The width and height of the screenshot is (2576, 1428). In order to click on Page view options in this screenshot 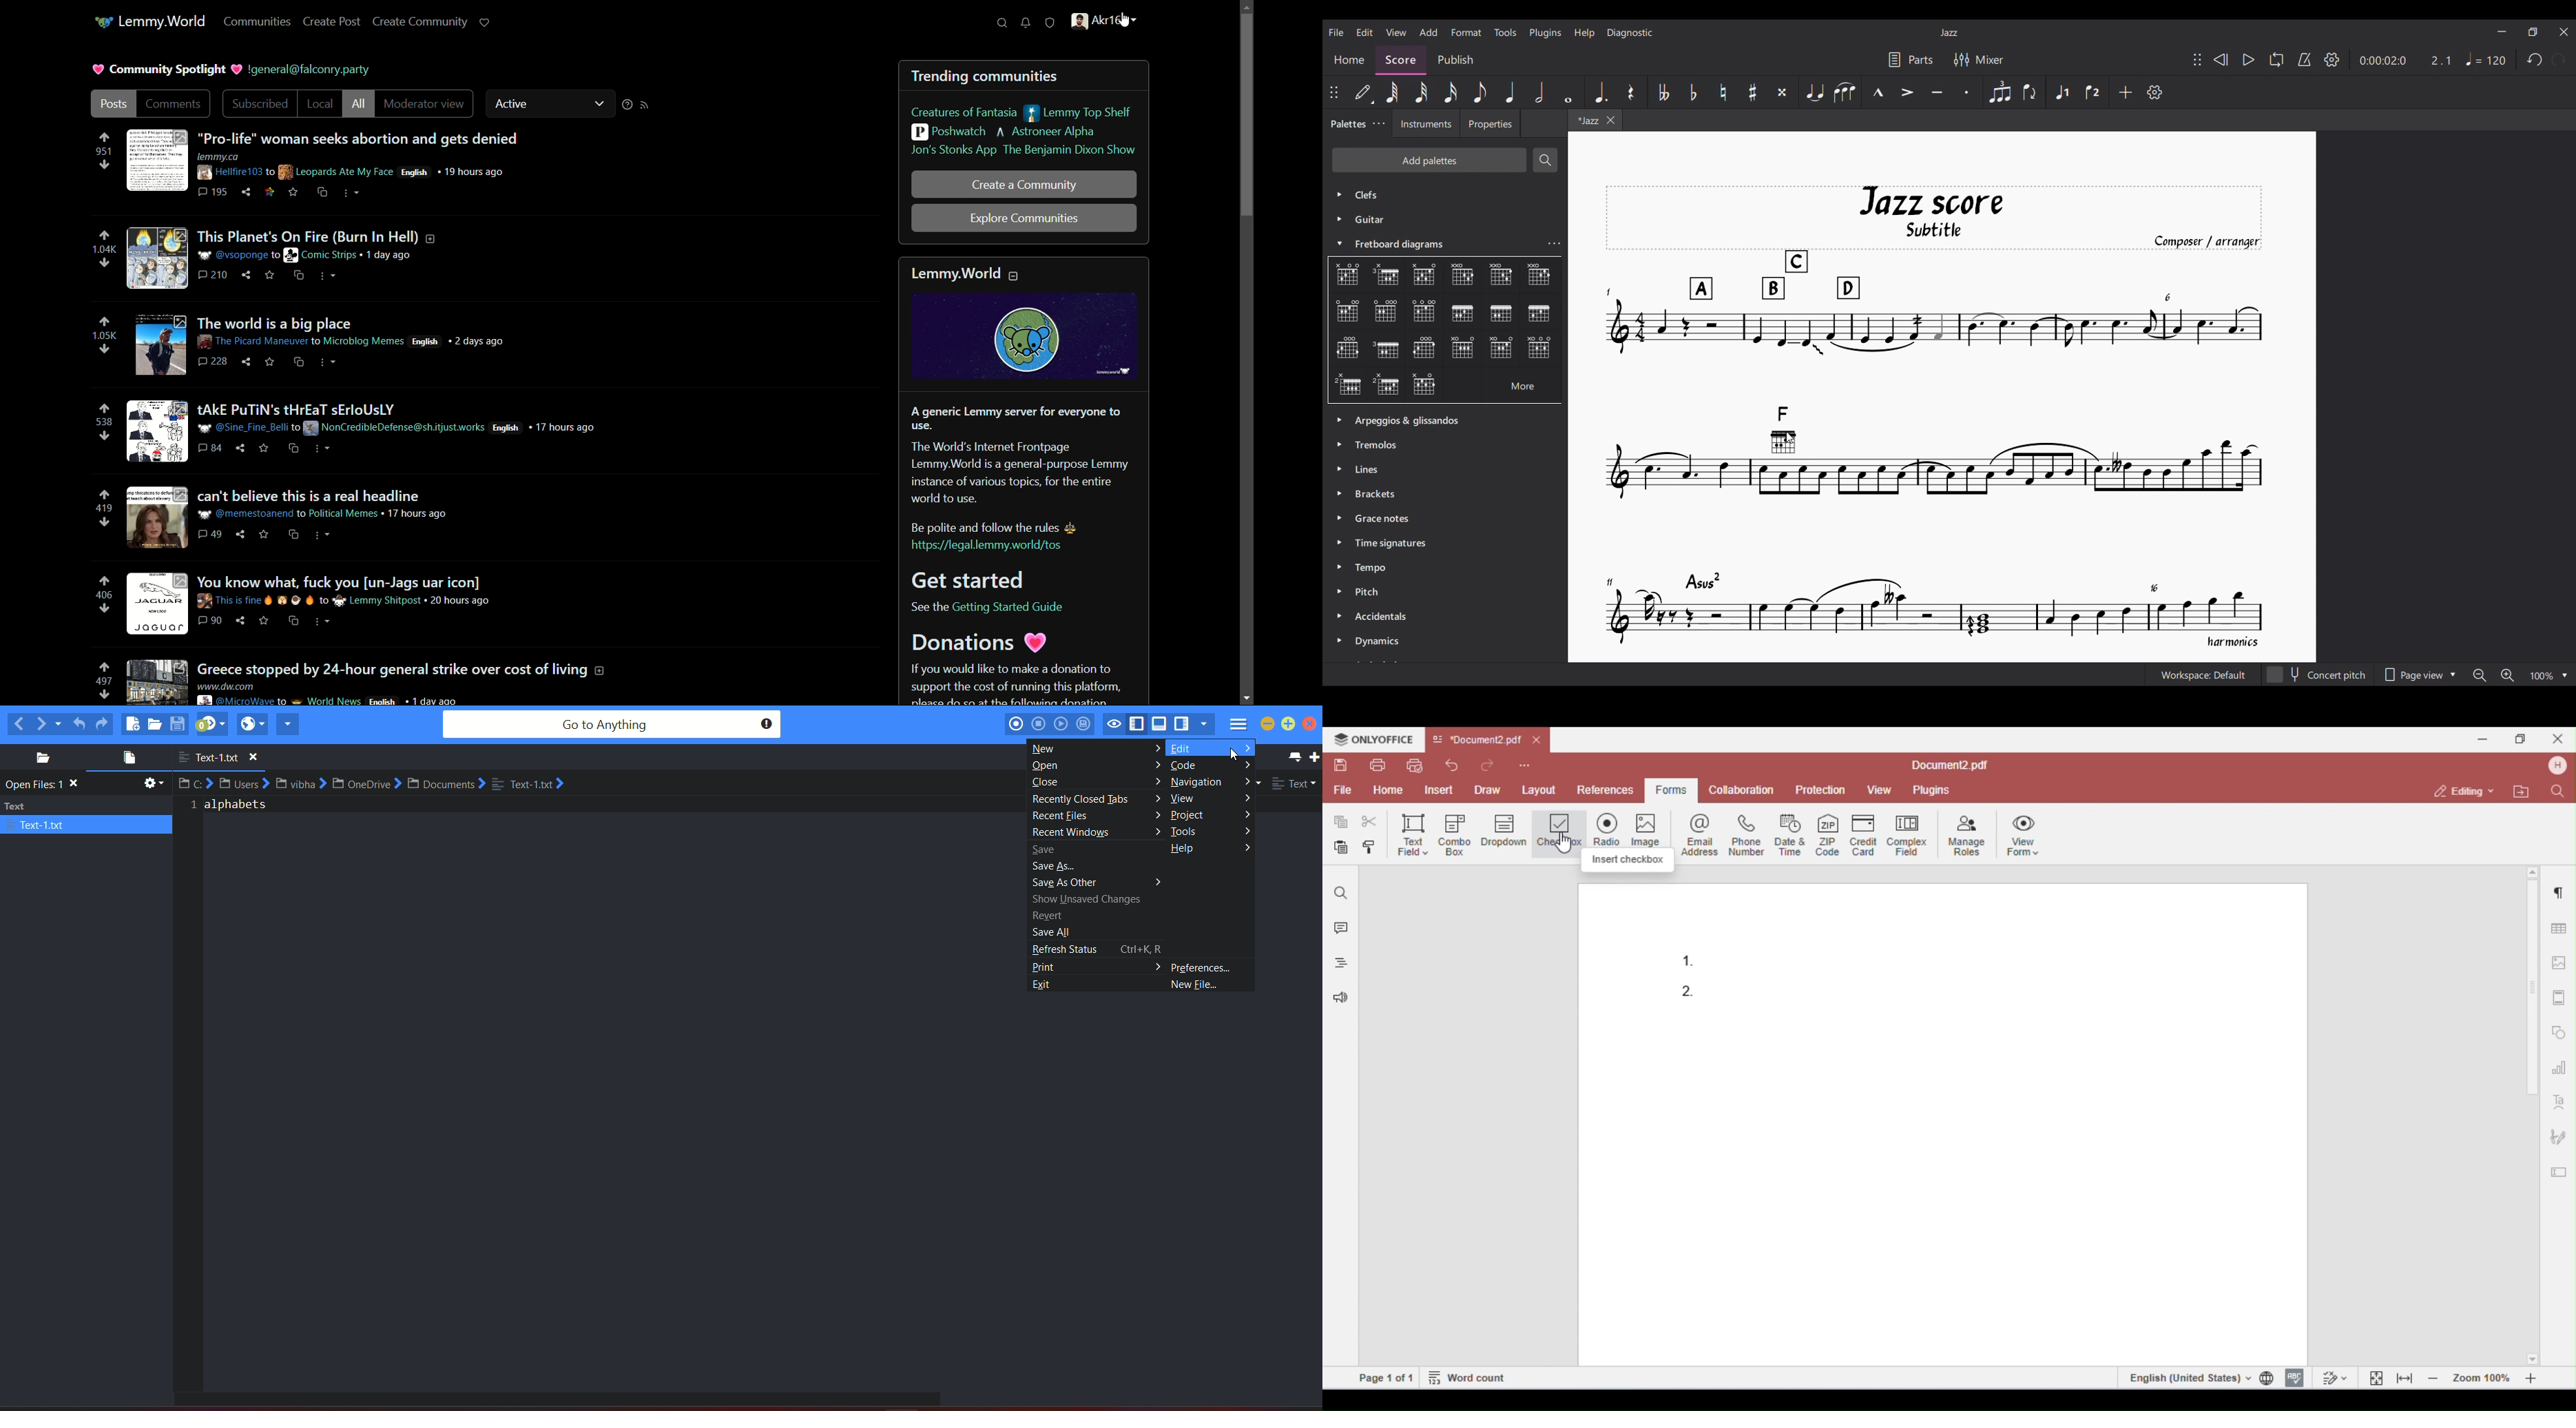, I will do `click(2418, 674)`.